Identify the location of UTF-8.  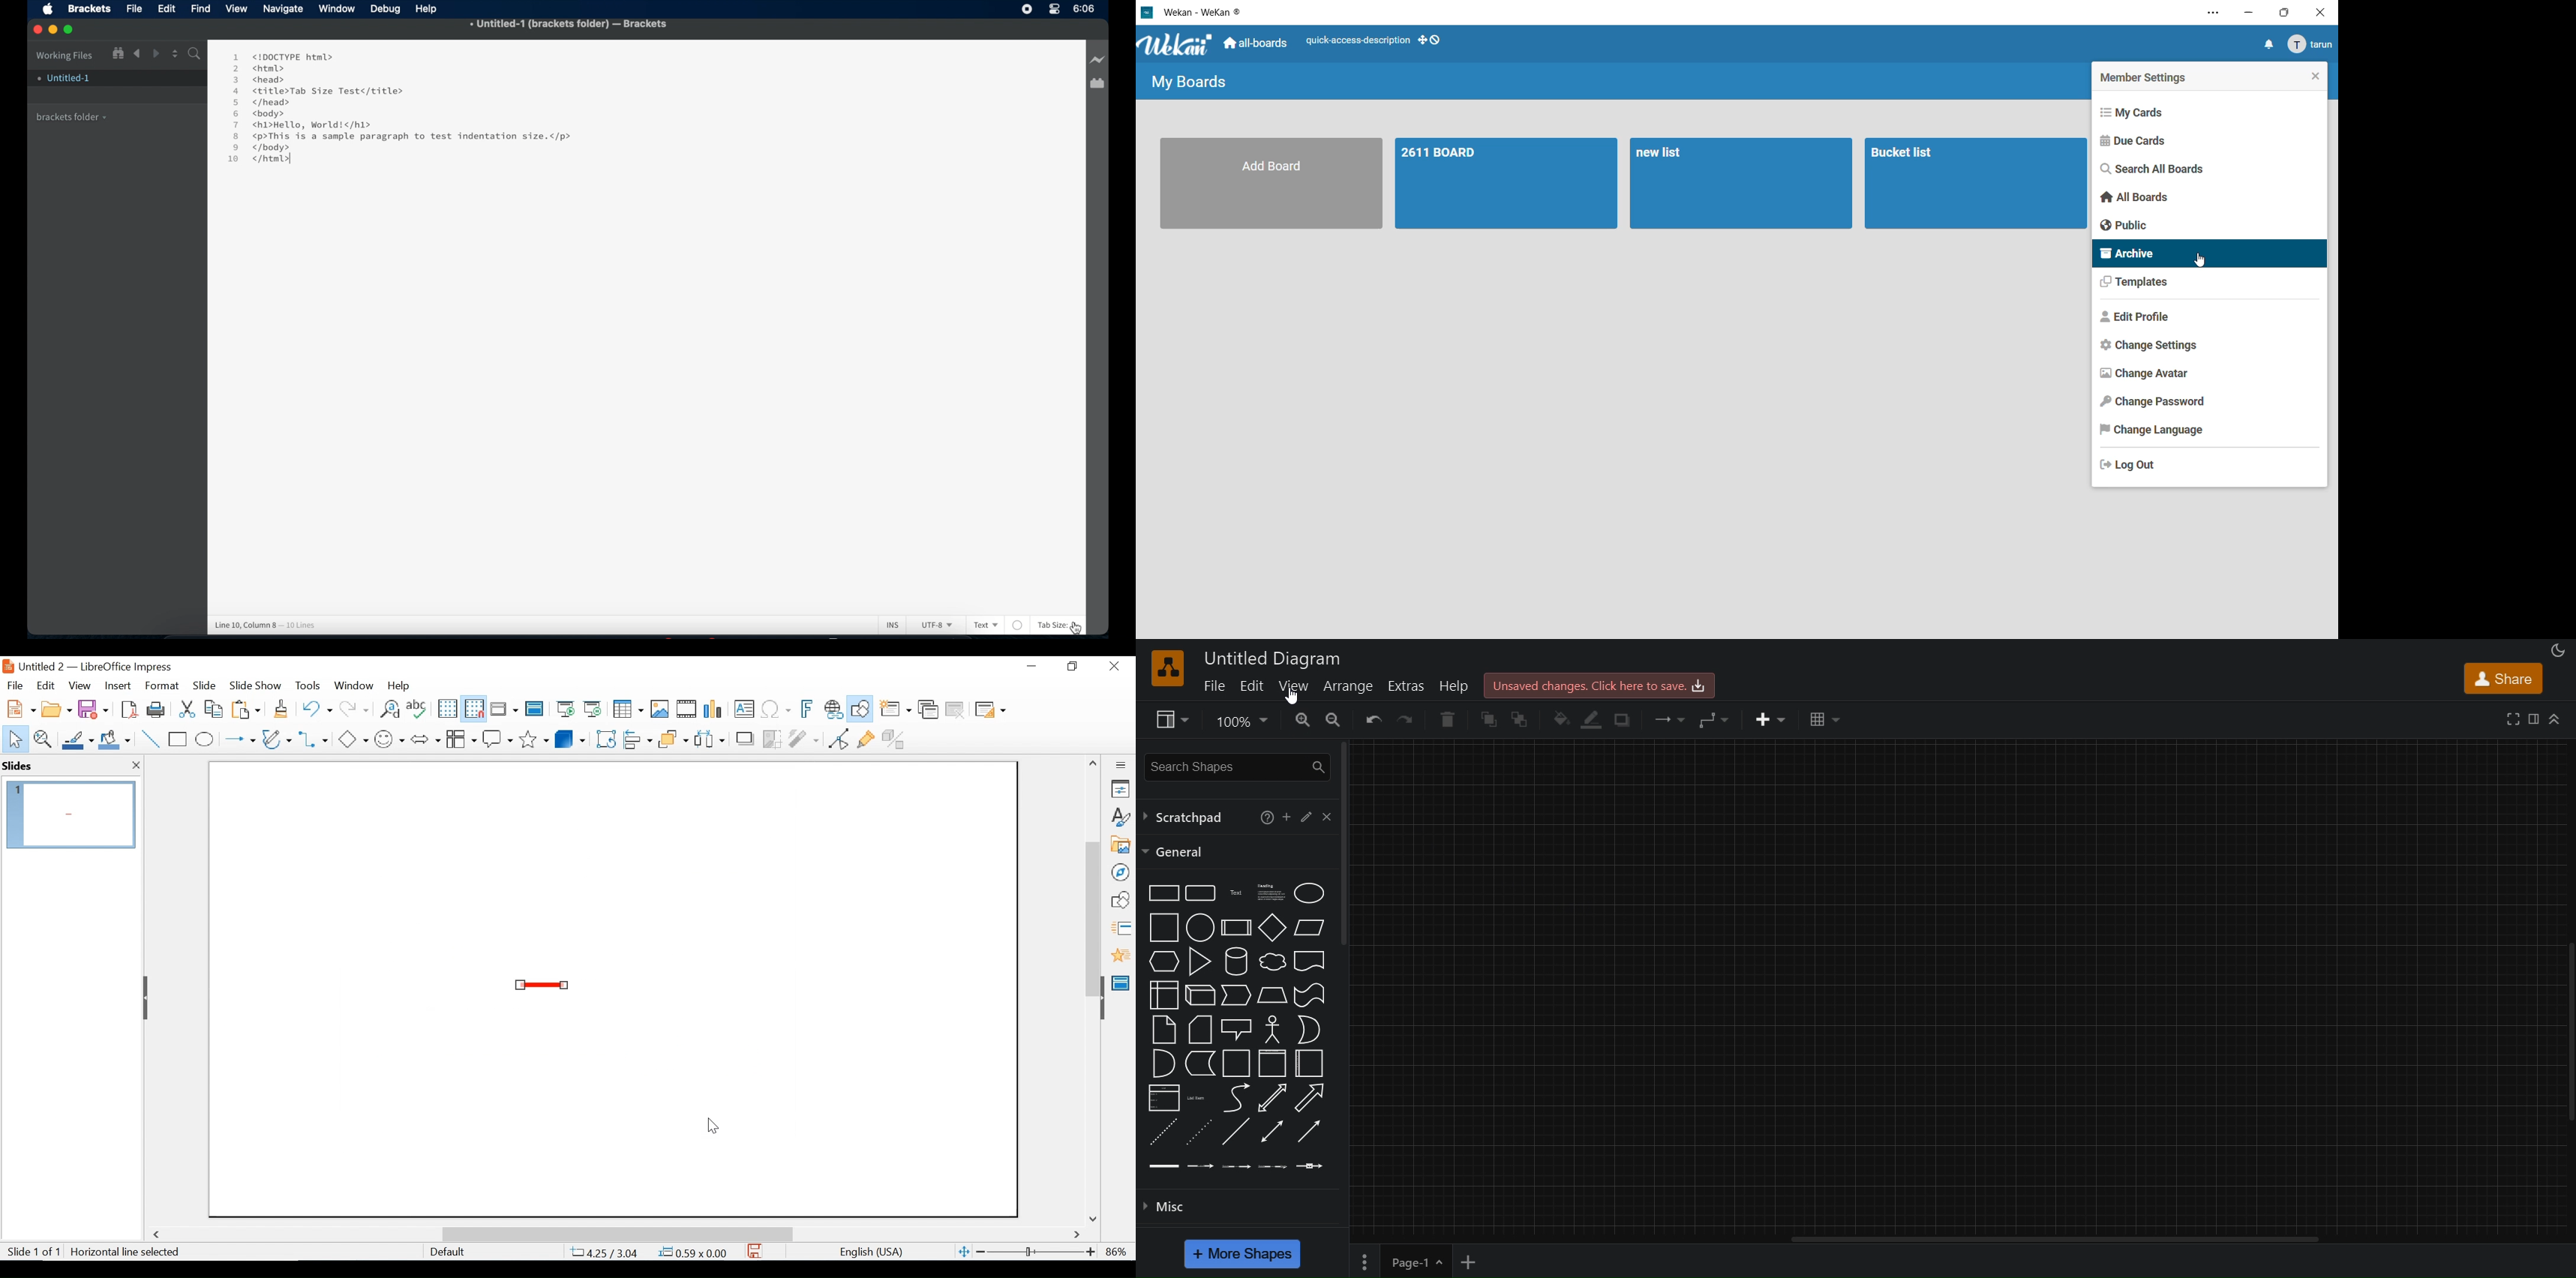
(935, 626).